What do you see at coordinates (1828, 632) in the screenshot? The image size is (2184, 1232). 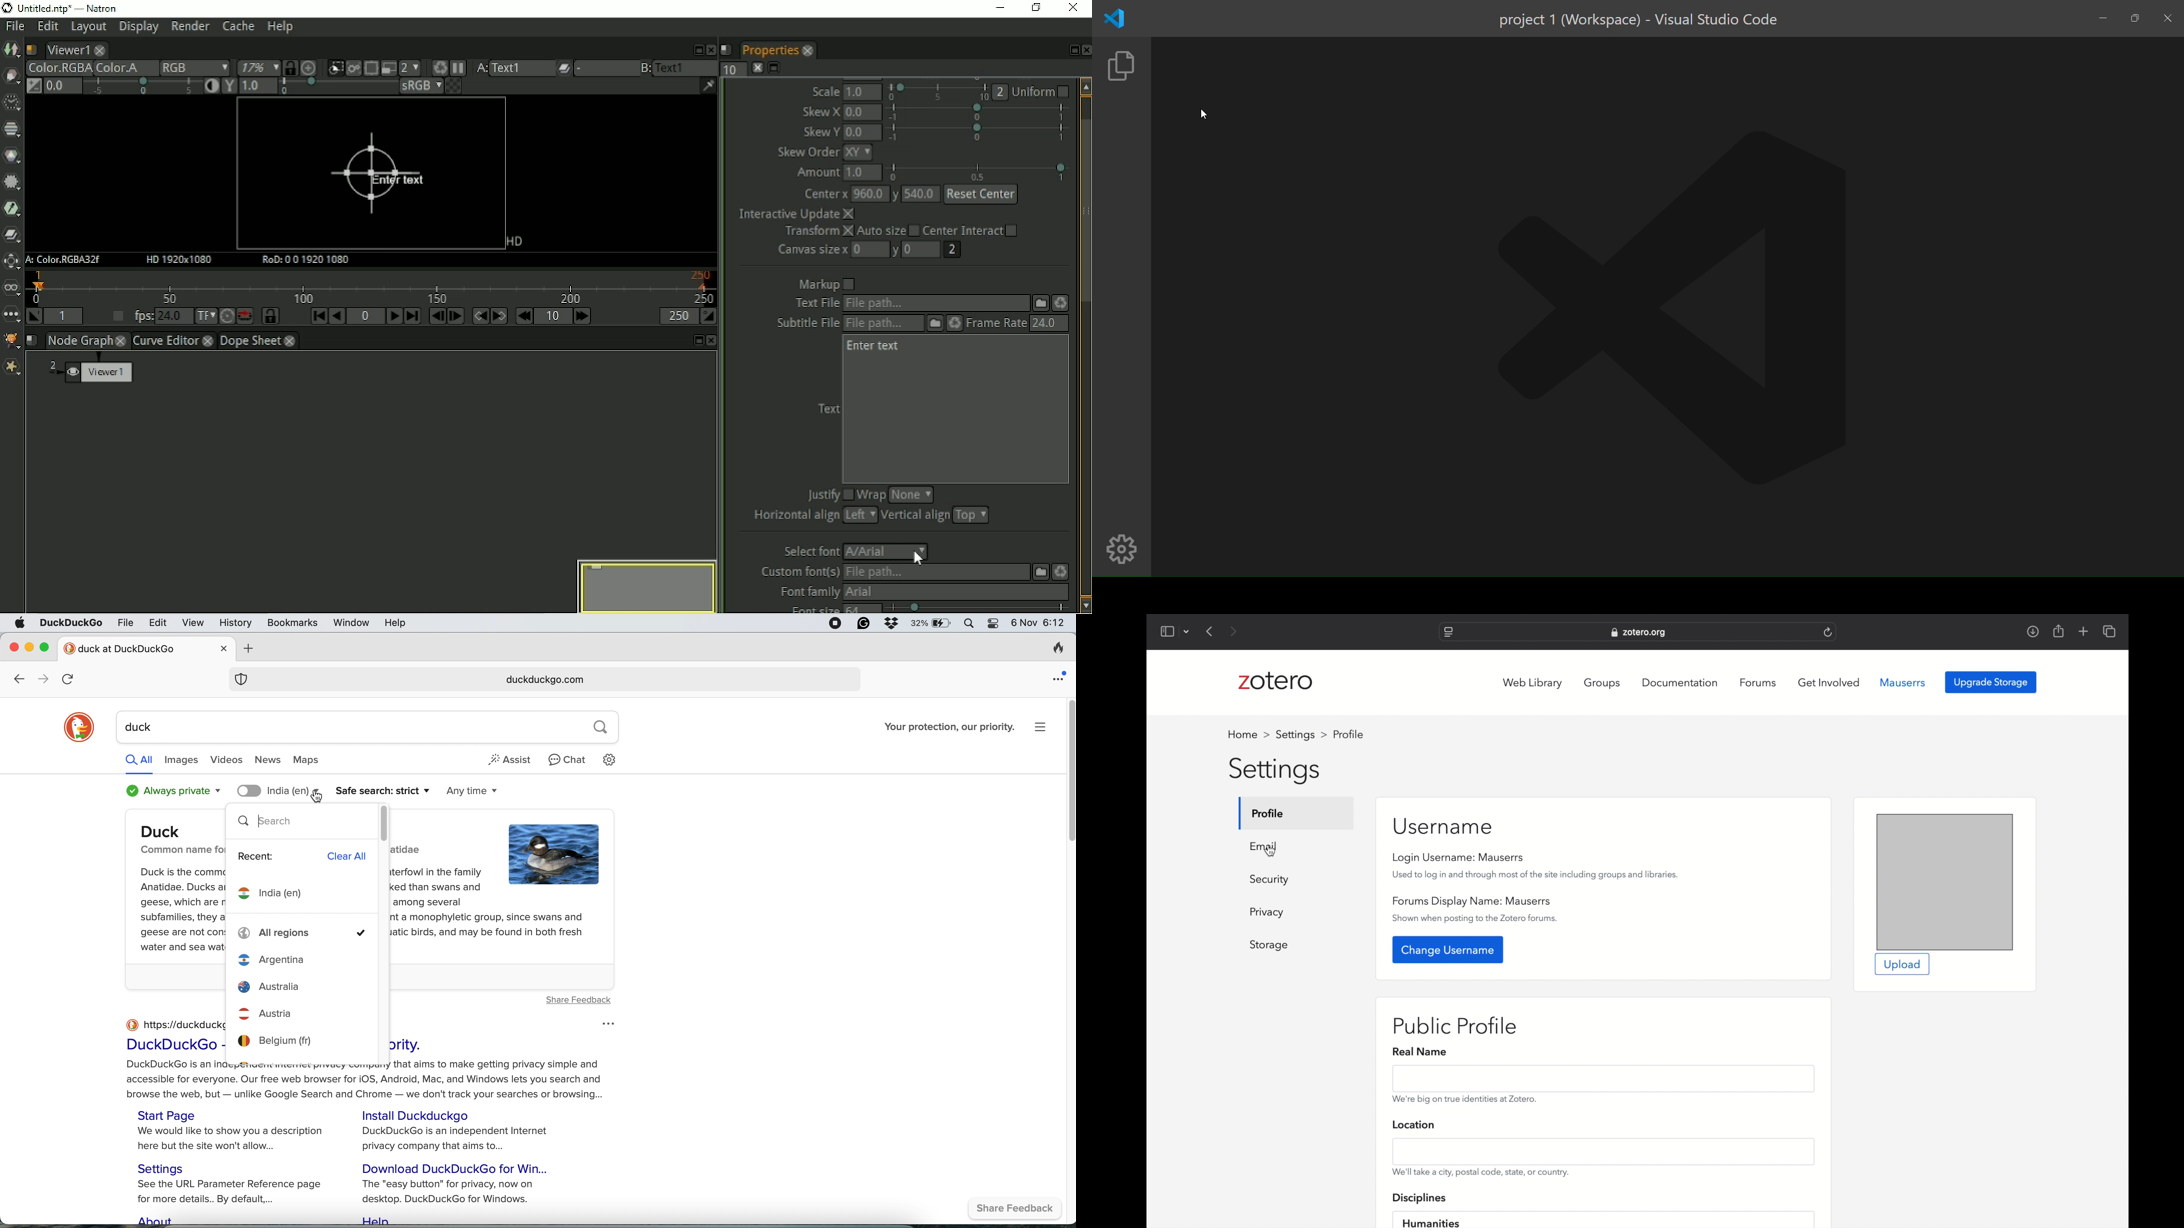 I see `refresh` at bounding box center [1828, 632].